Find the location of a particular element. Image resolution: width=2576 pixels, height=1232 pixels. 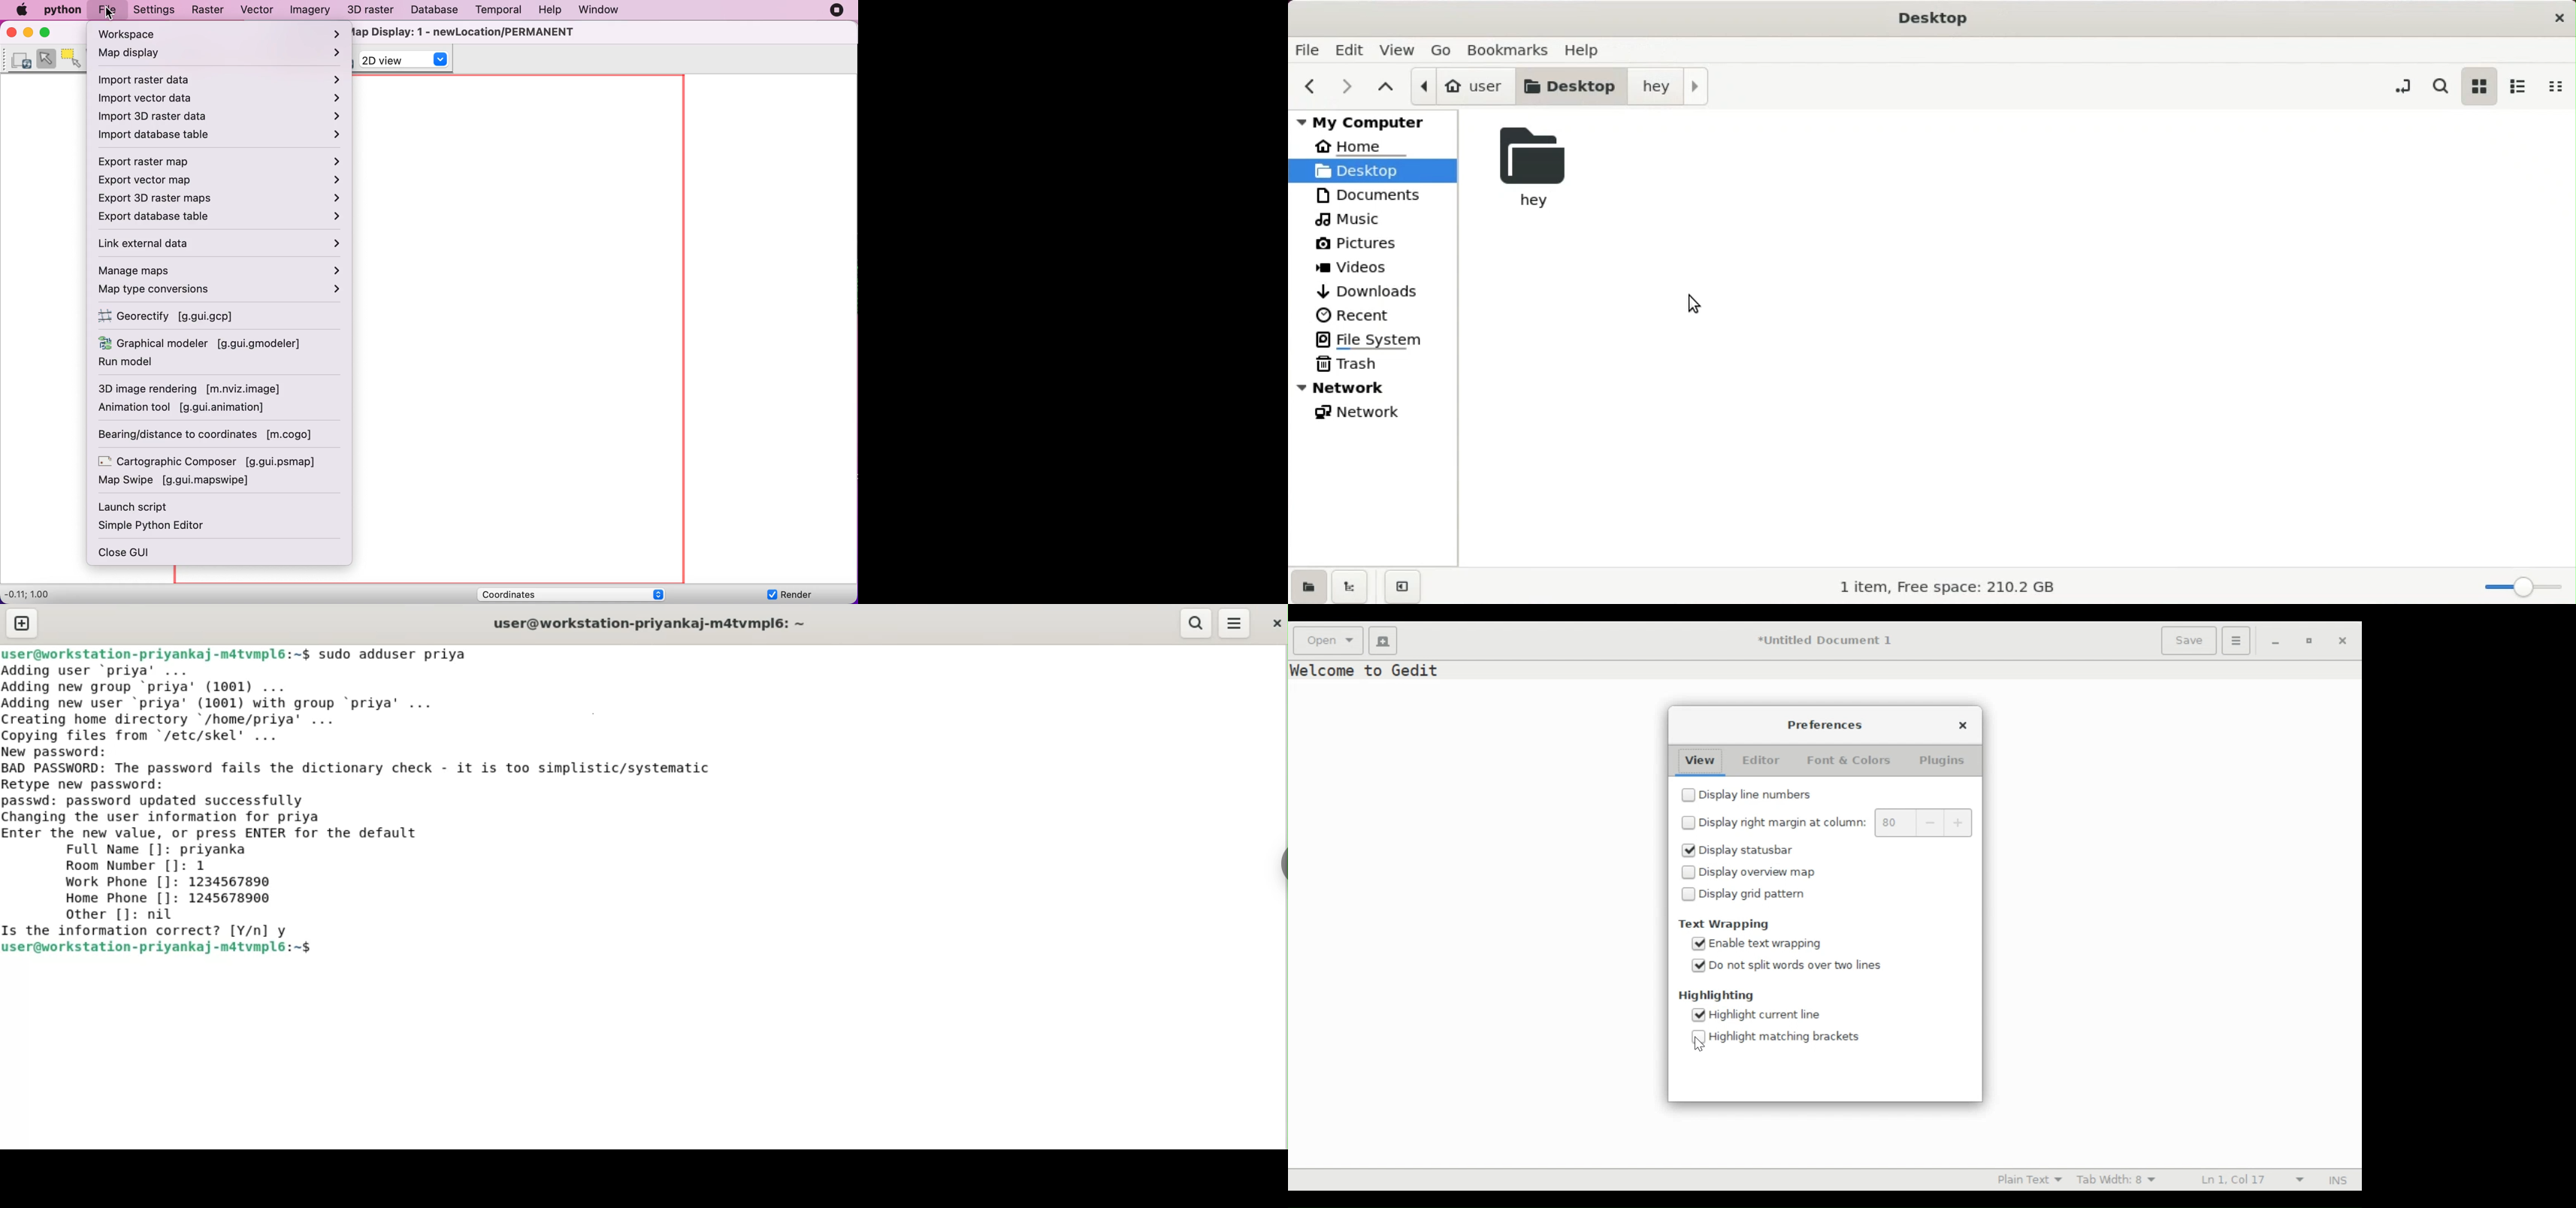

checked checkbox is located at coordinates (1699, 1014).